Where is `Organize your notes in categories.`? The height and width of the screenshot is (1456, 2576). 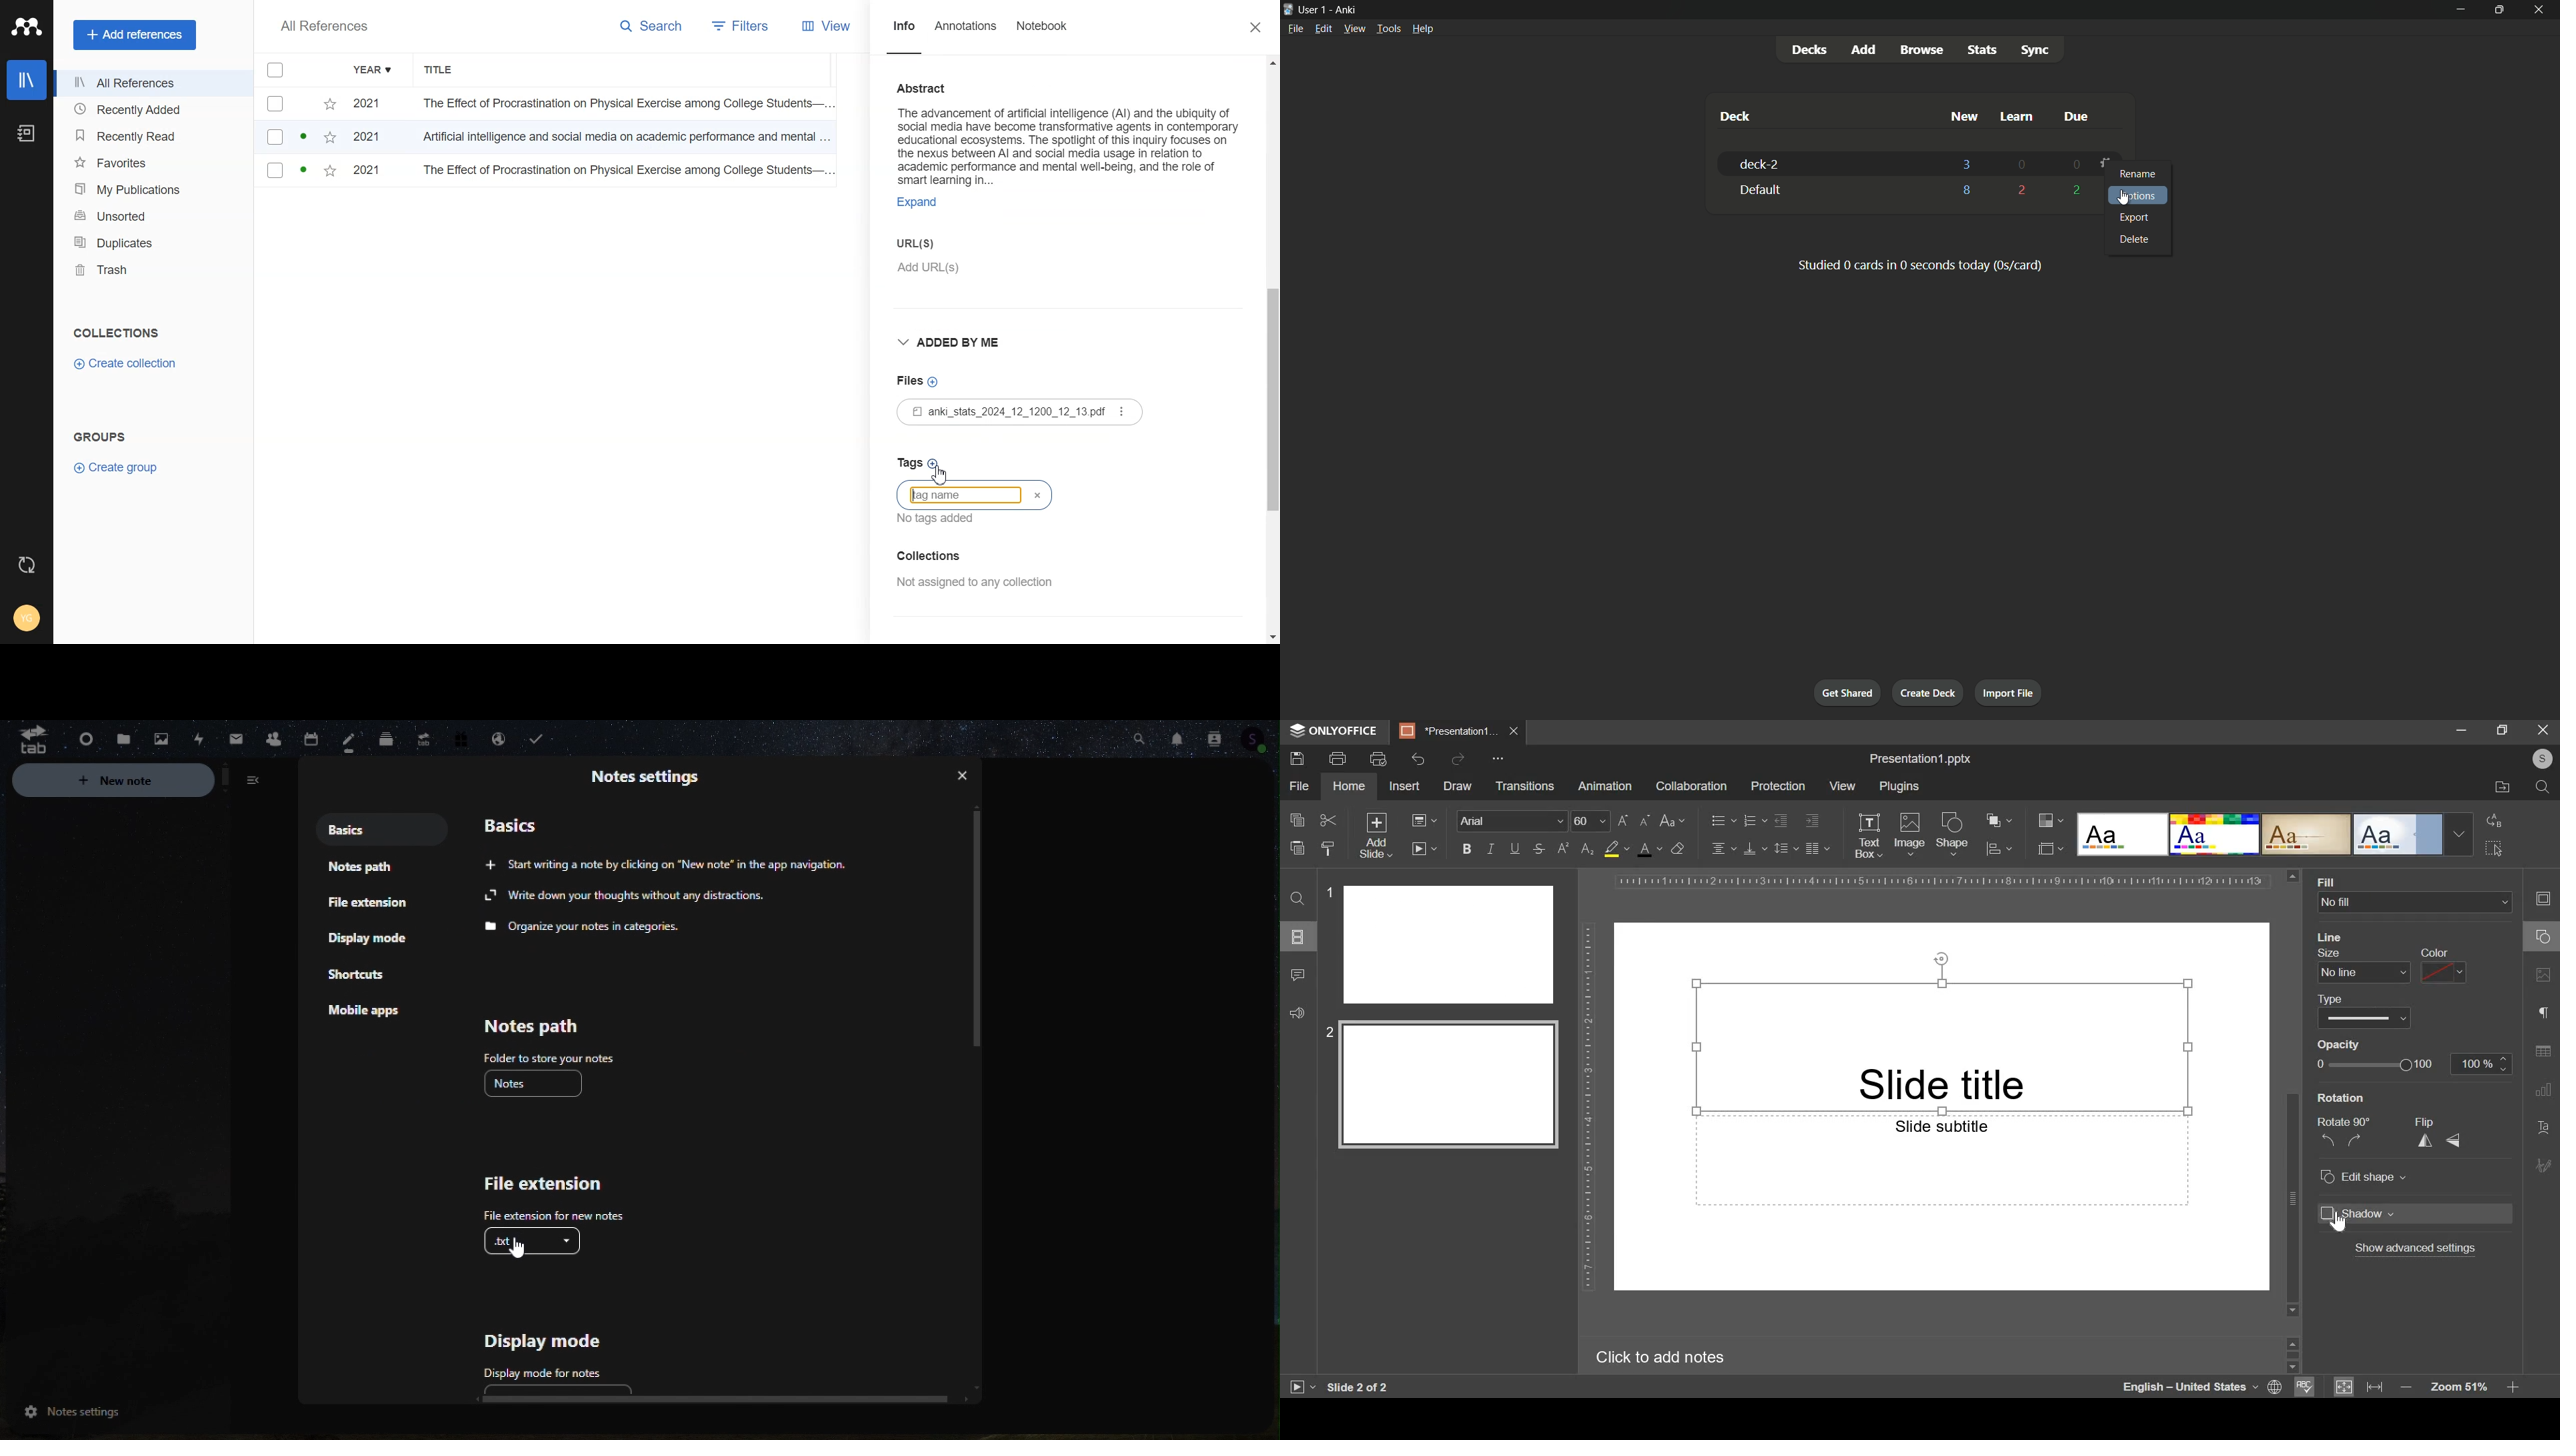
Organize your notes in categories. is located at coordinates (585, 928).